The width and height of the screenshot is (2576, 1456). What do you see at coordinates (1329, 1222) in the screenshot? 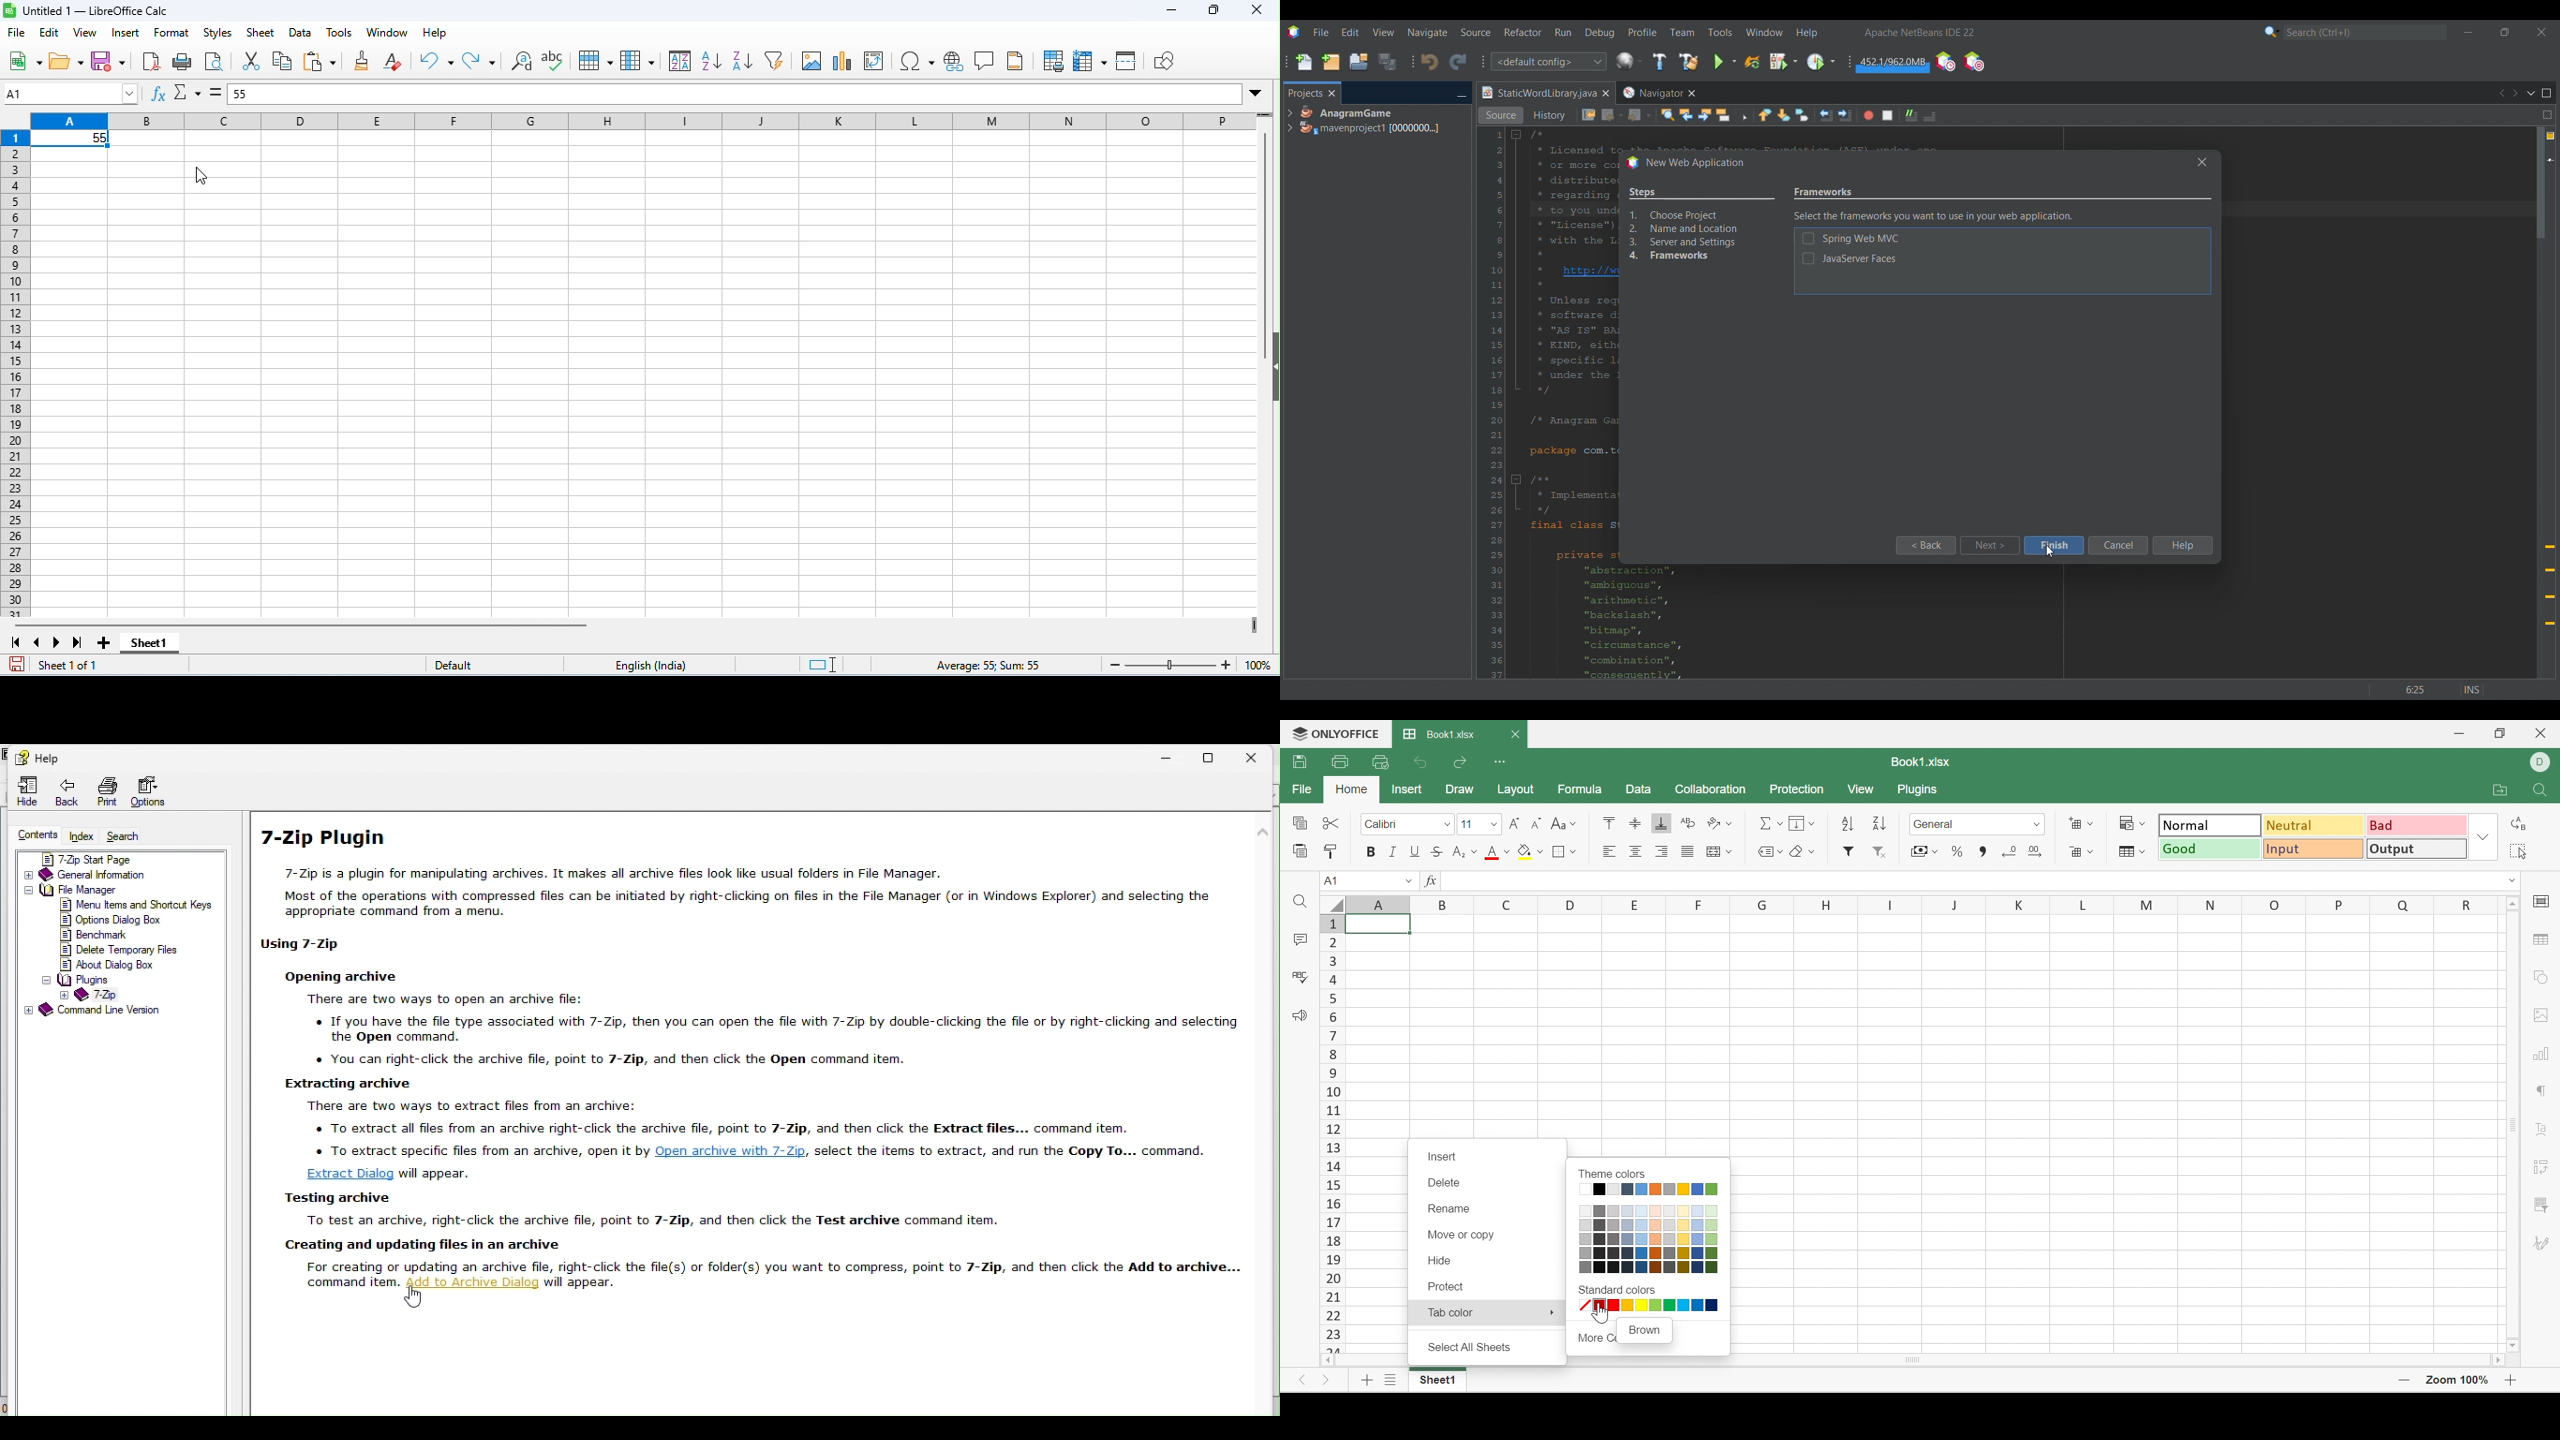
I see `17` at bounding box center [1329, 1222].